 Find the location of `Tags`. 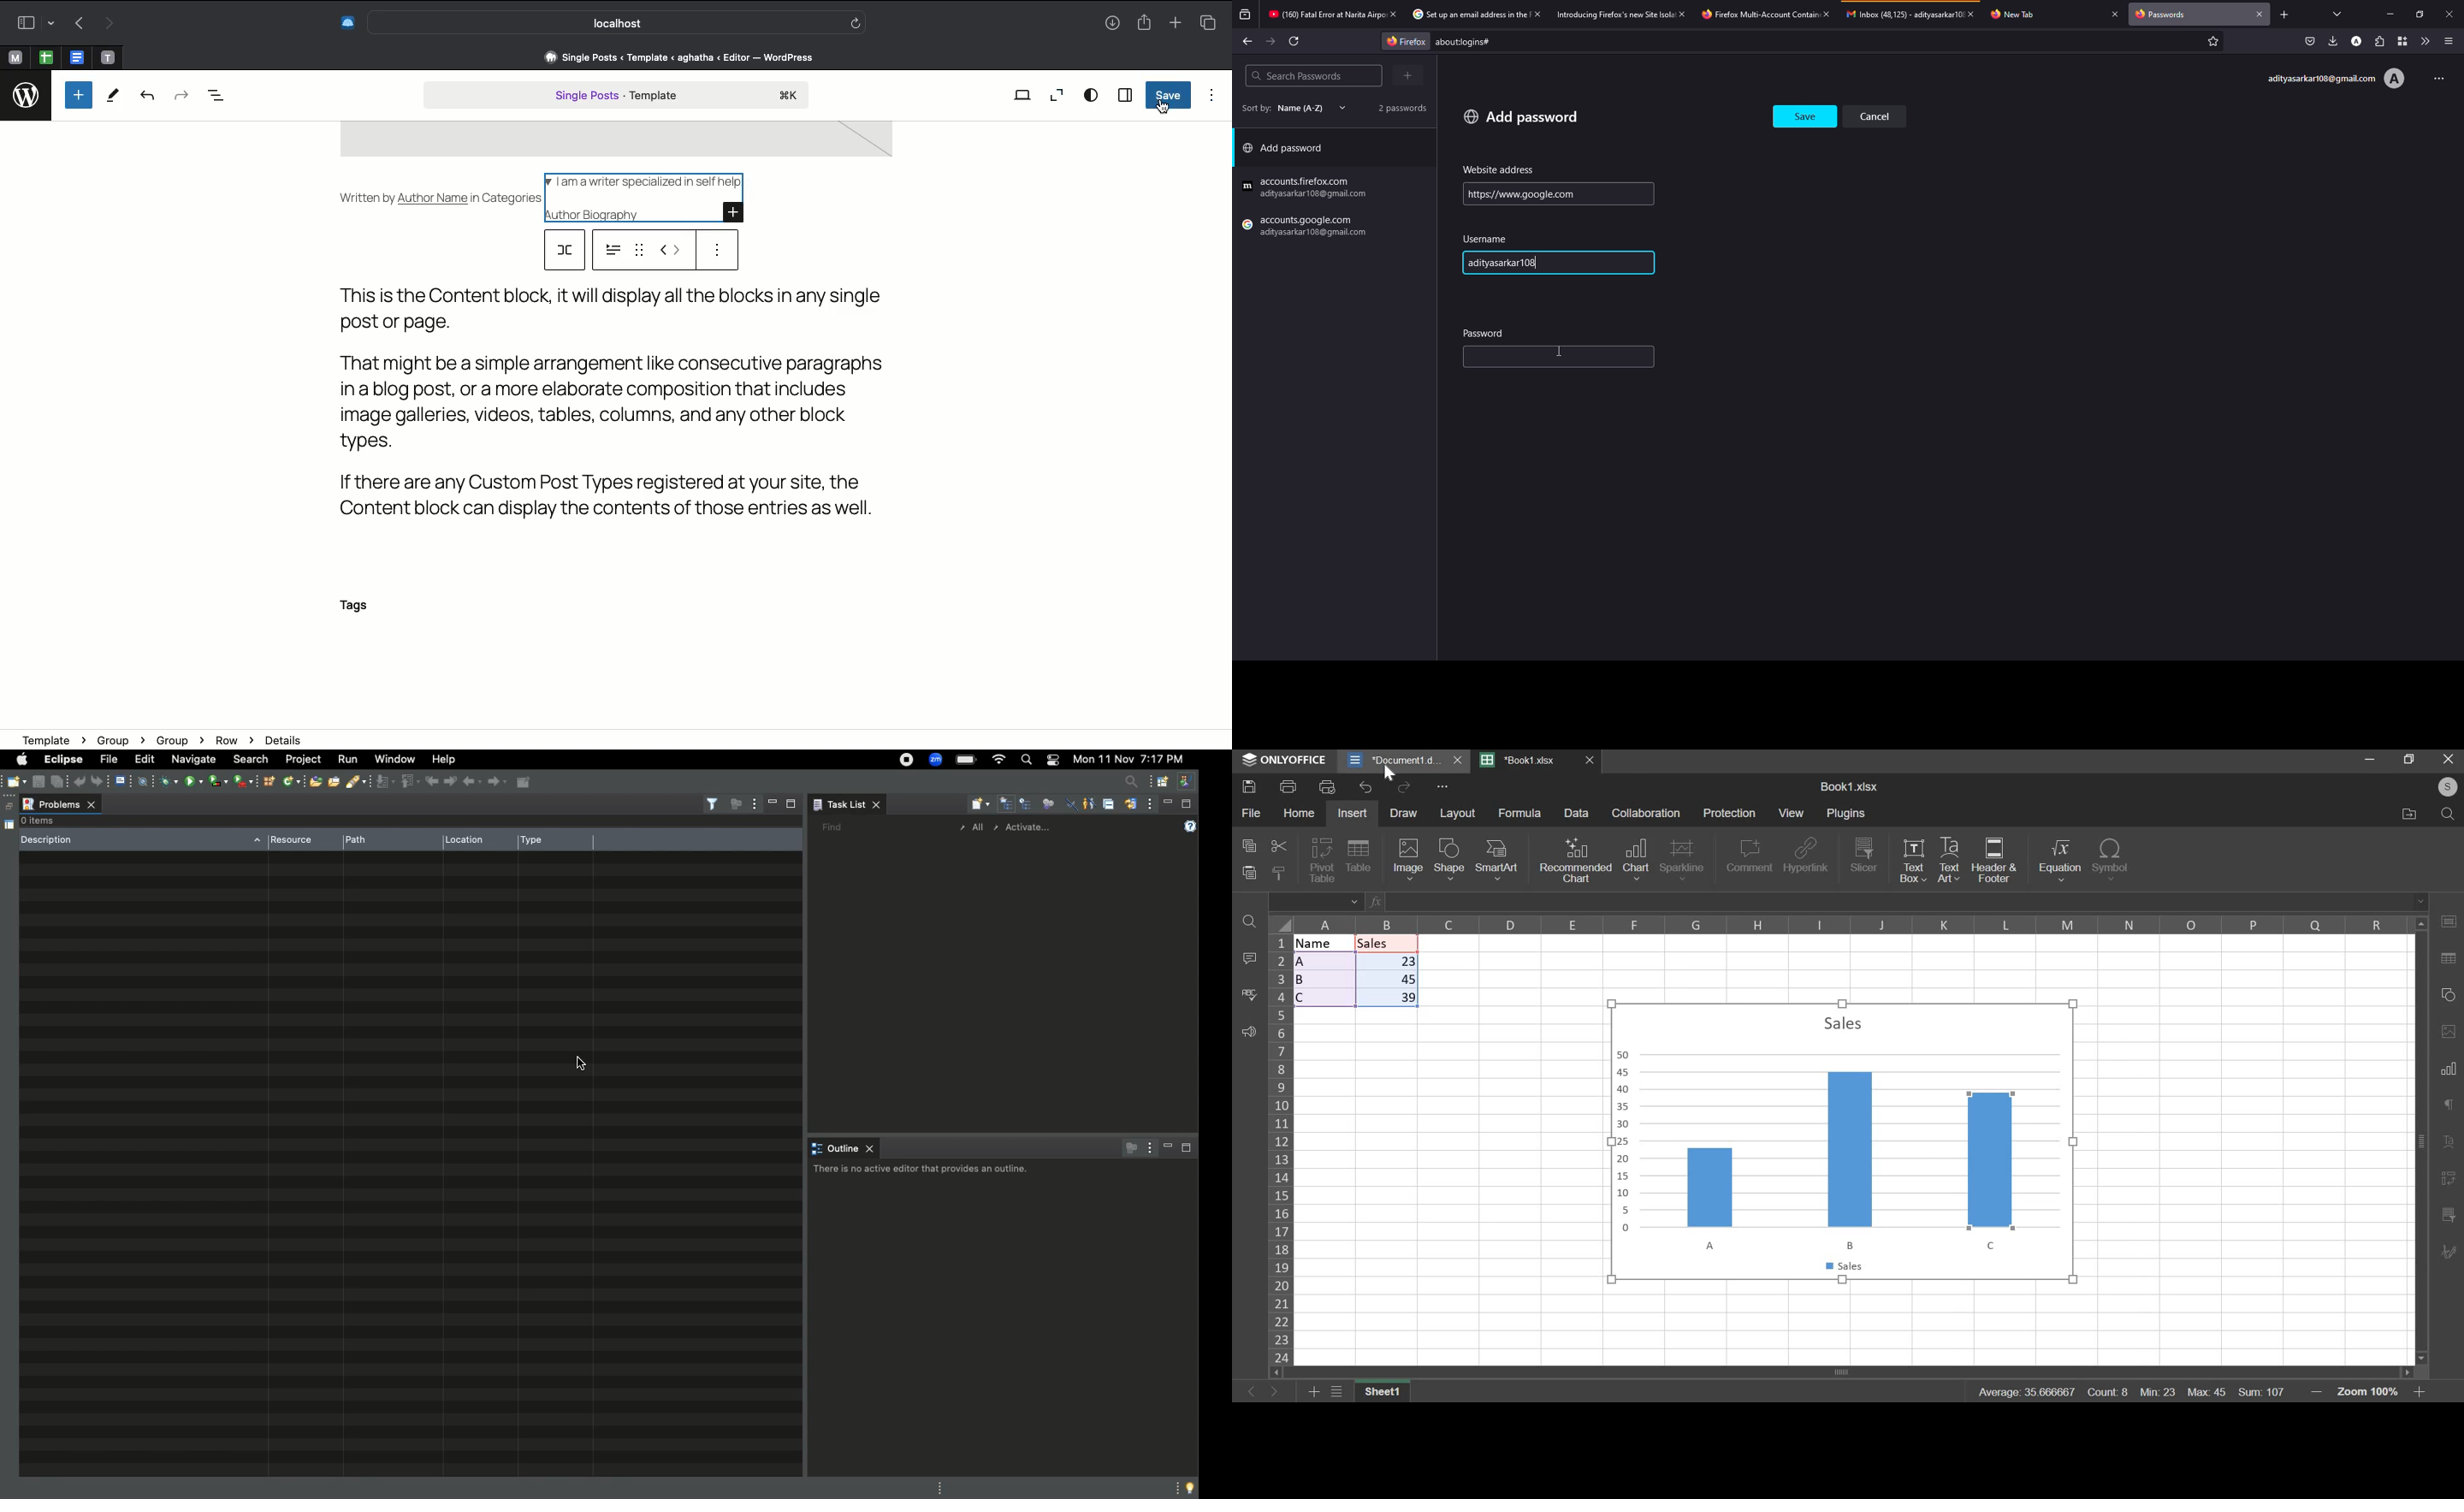

Tags is located at coordinates (362, 611).